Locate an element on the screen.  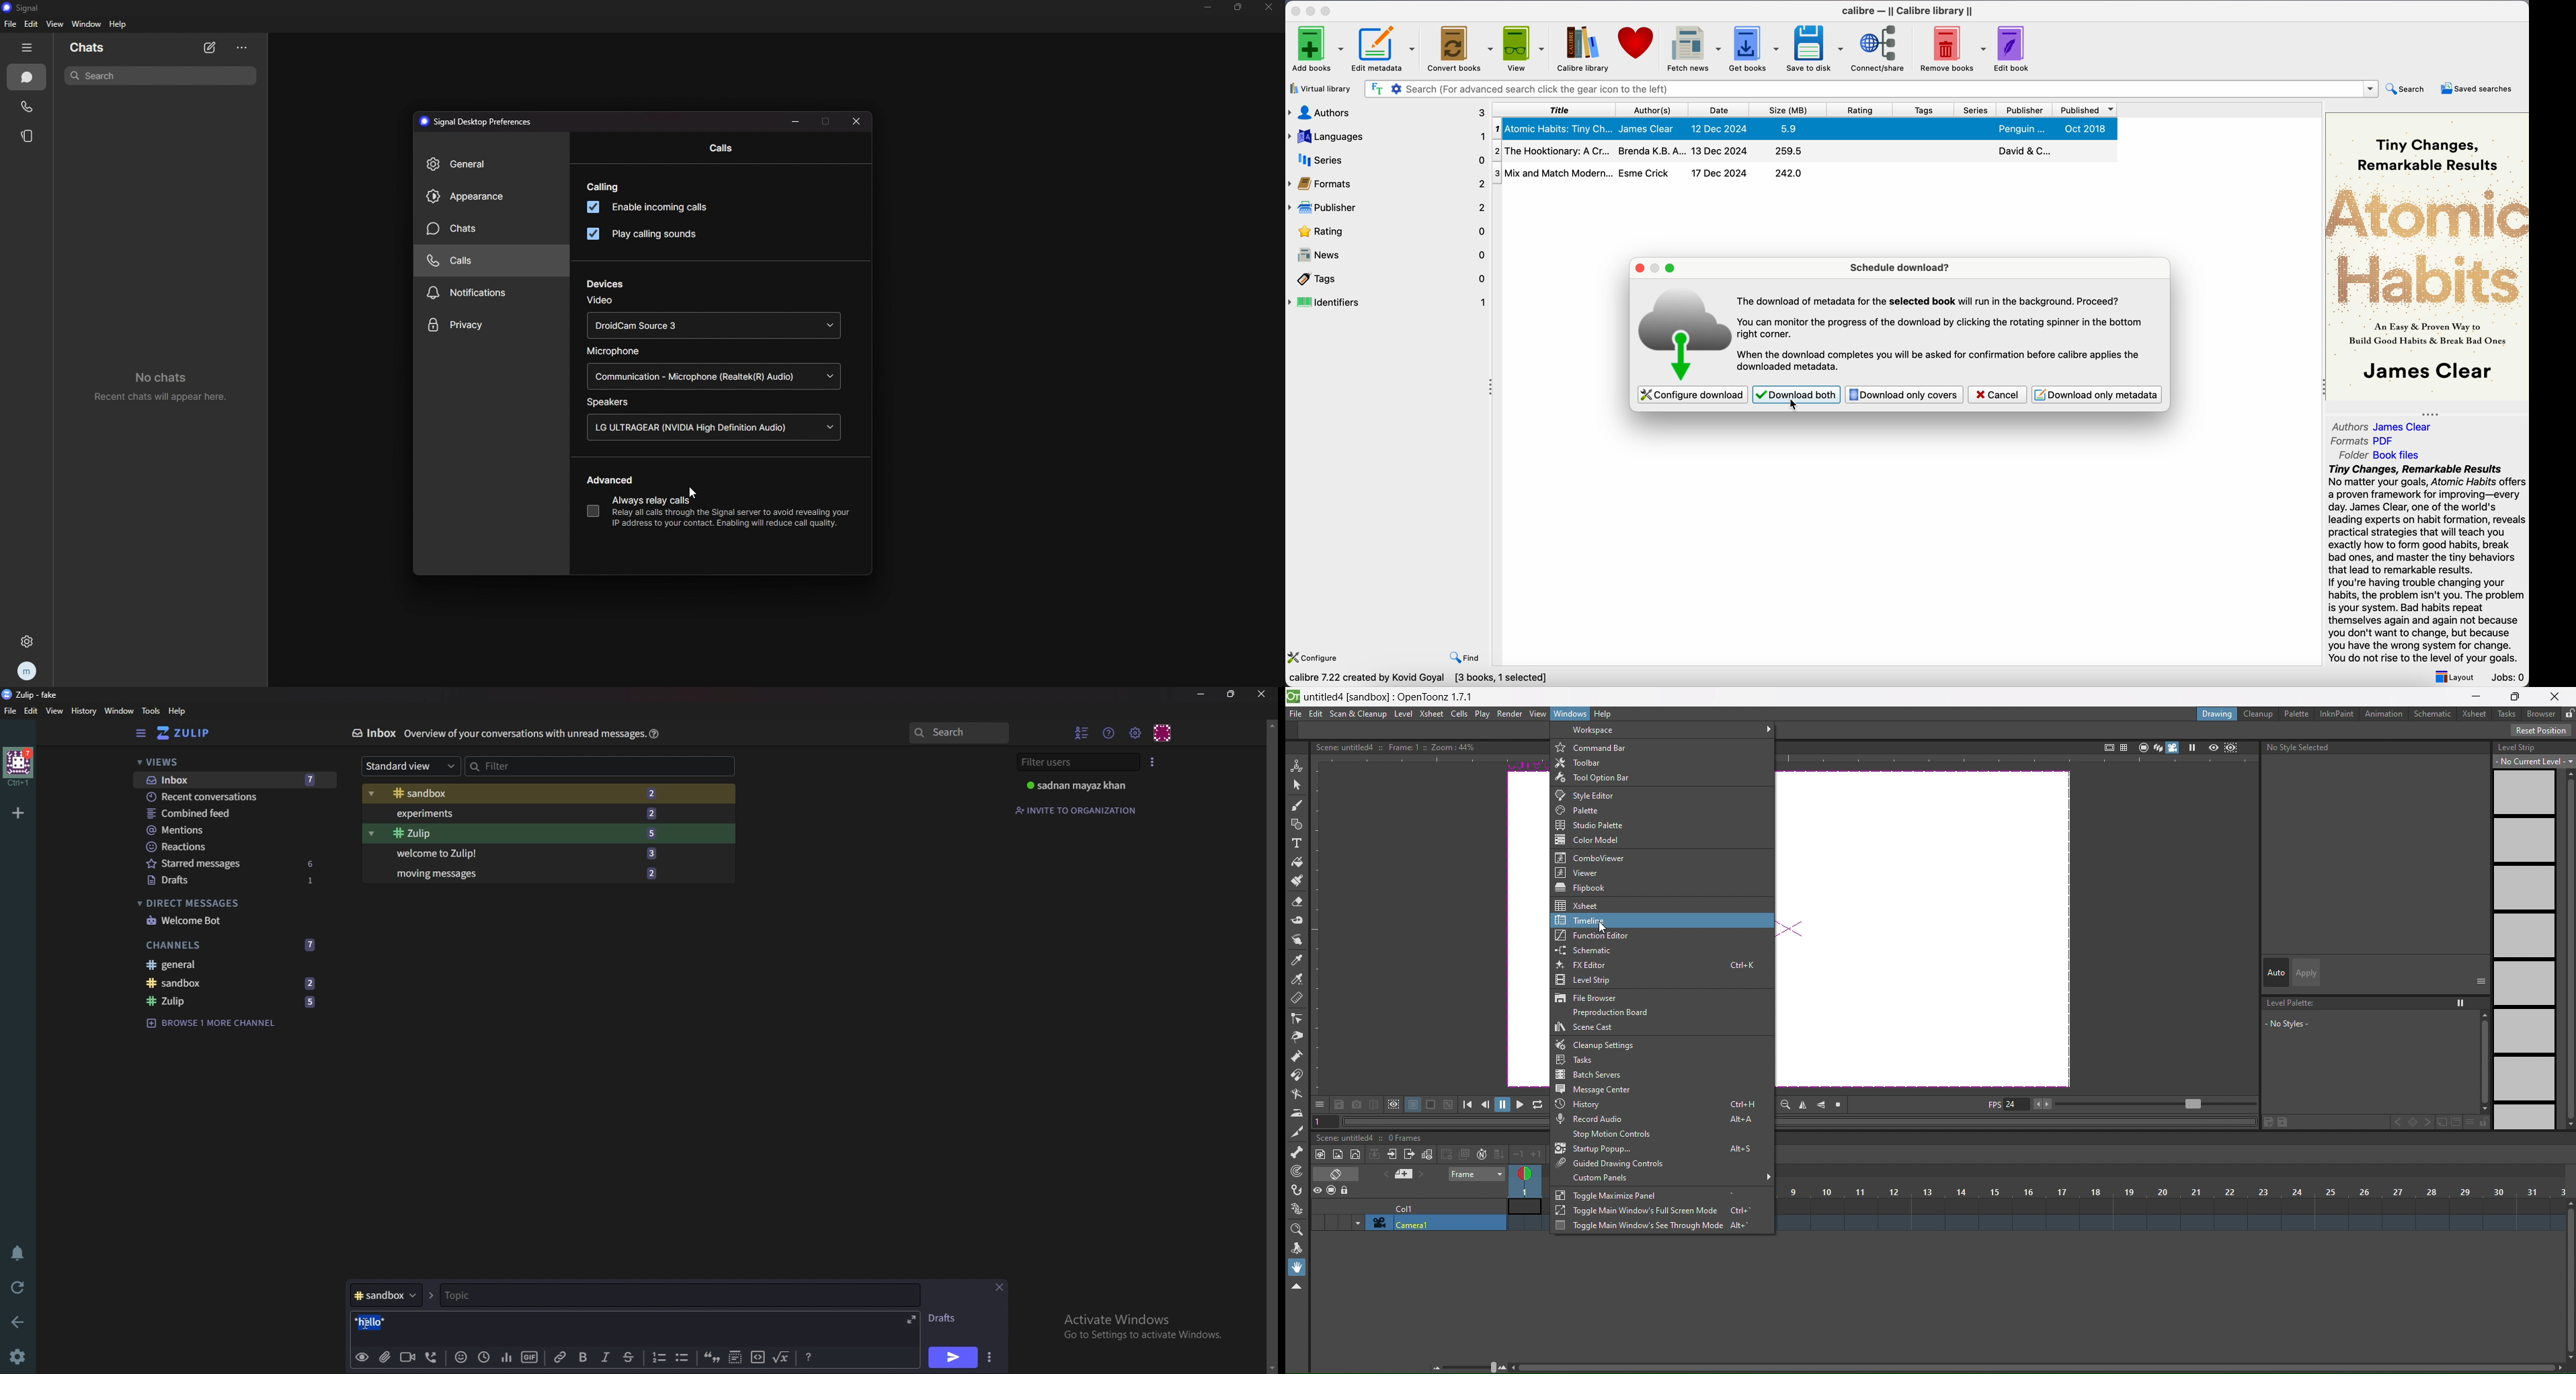
camera stand view is located at coordinates (2141, 746).